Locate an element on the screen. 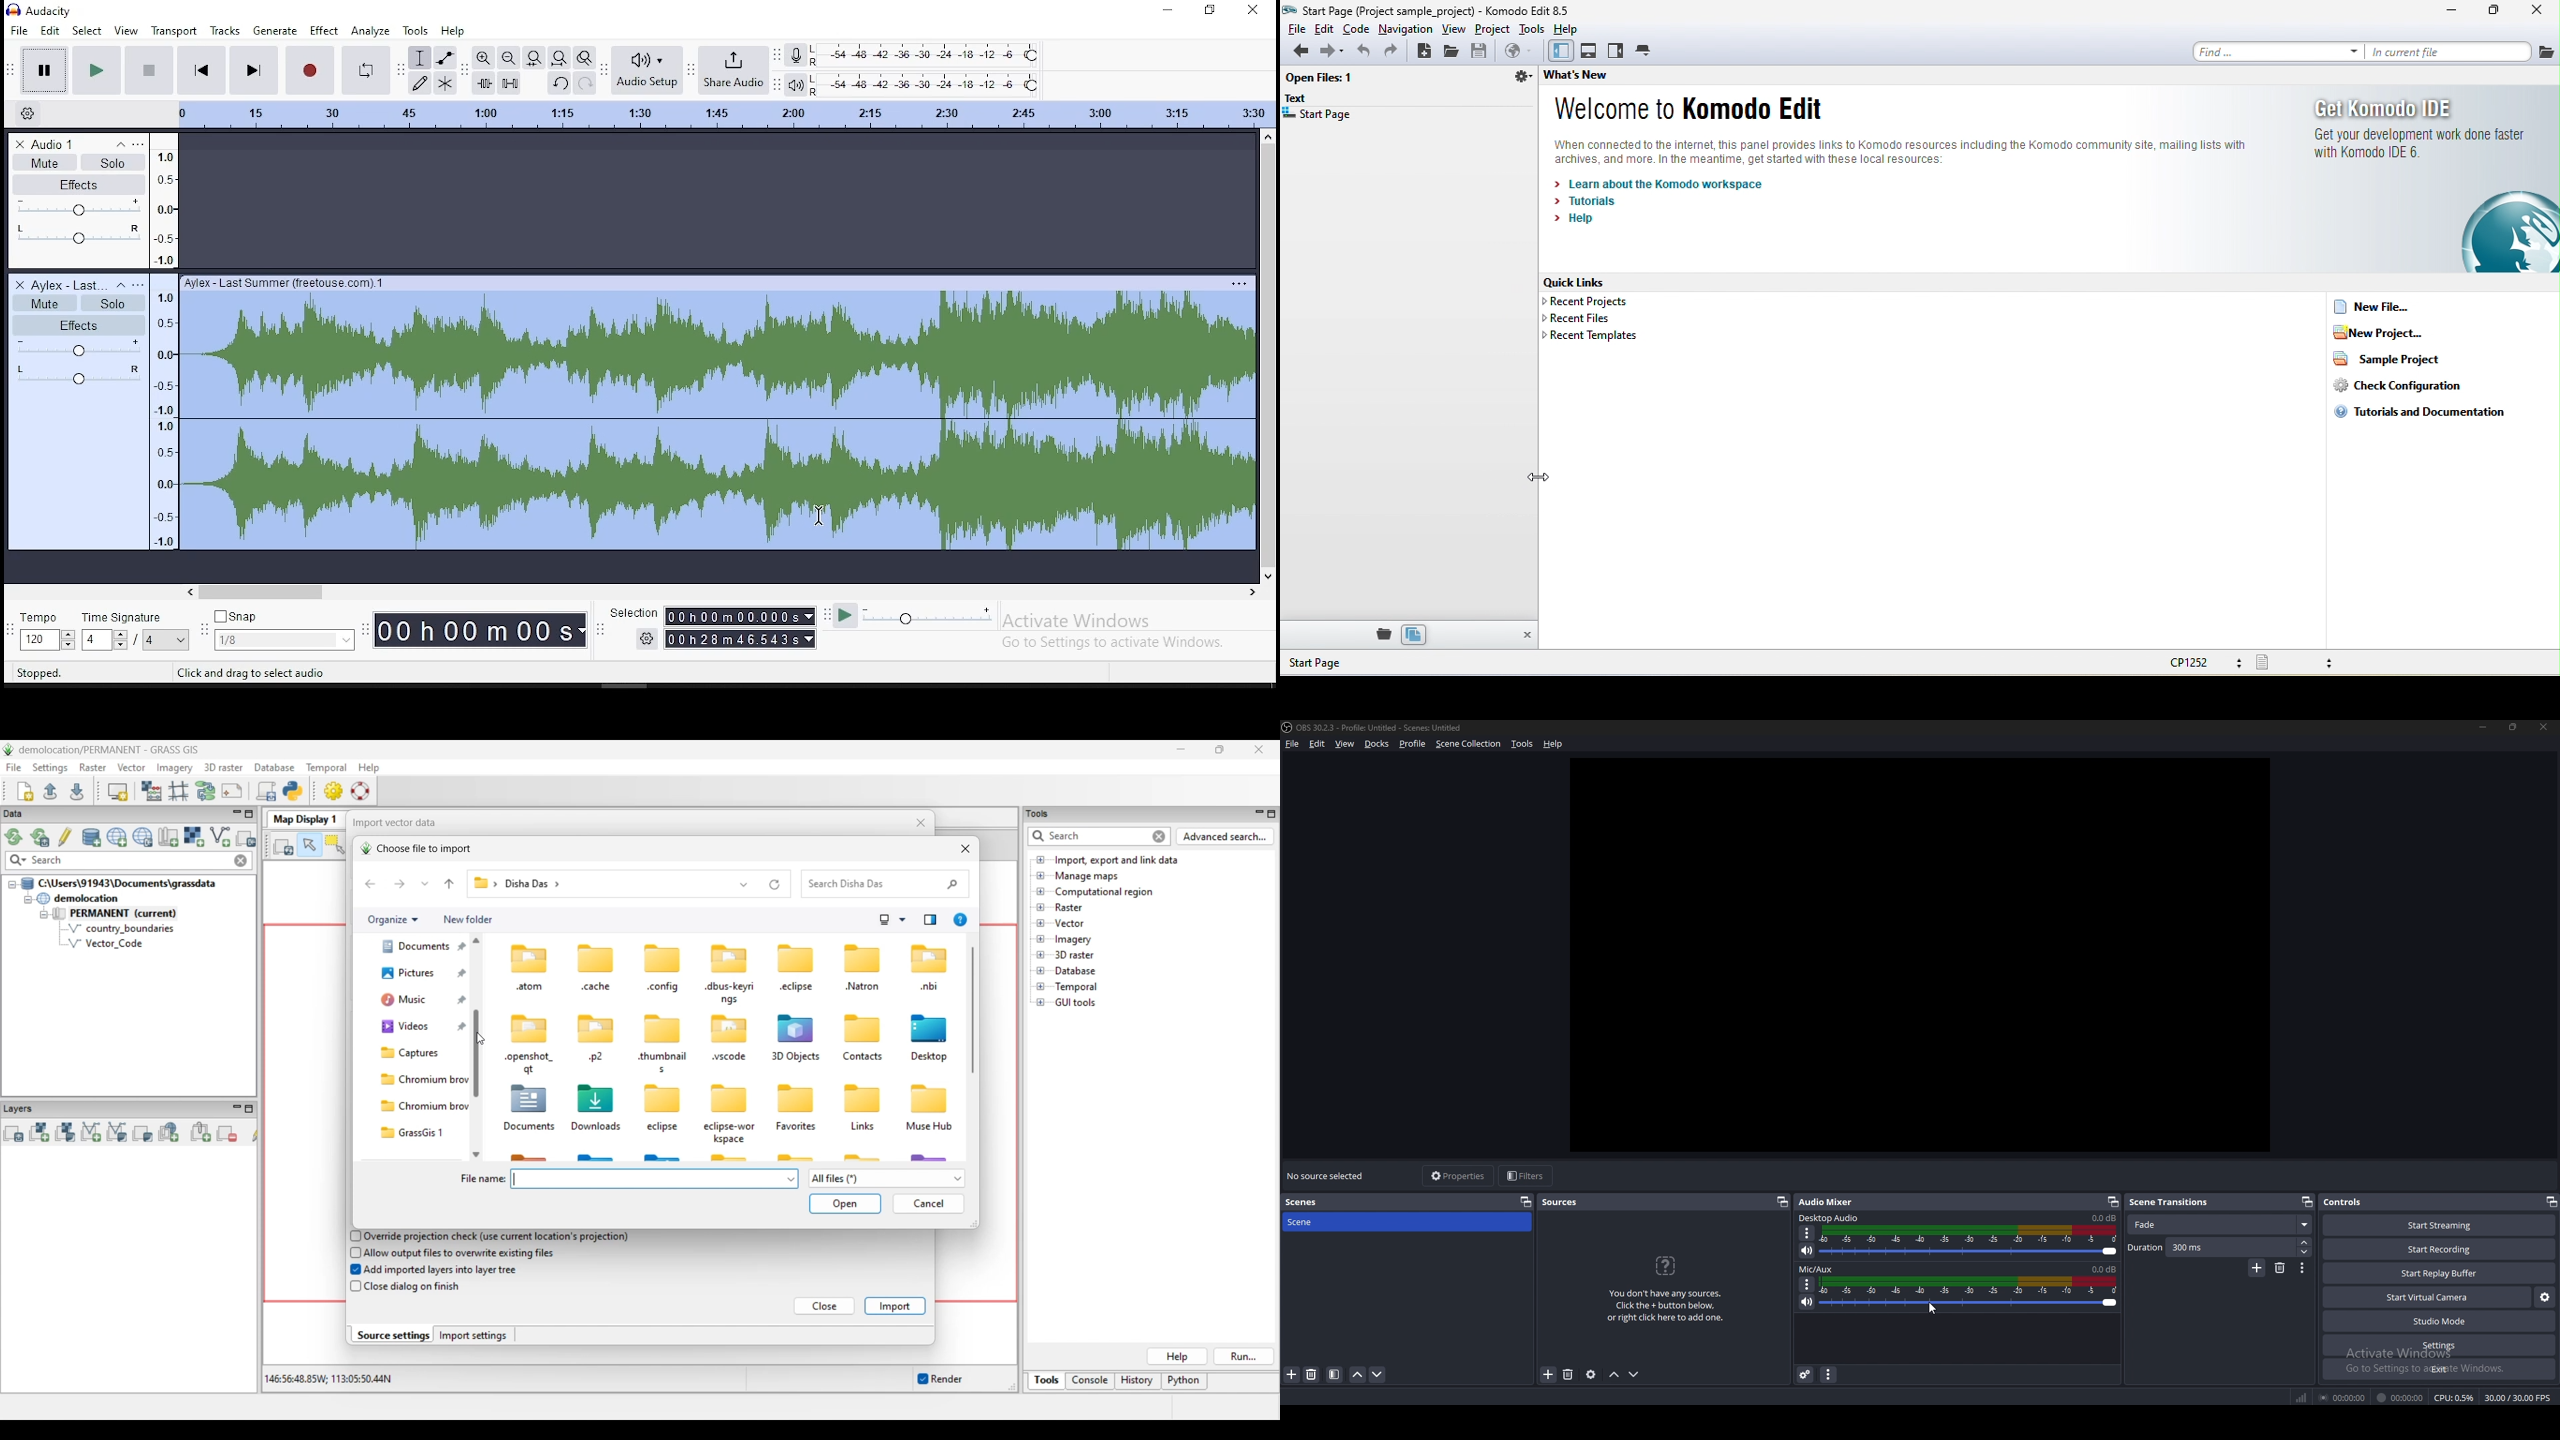 The image size is (2576, 1456). solo is located at coordinates (114, 302).